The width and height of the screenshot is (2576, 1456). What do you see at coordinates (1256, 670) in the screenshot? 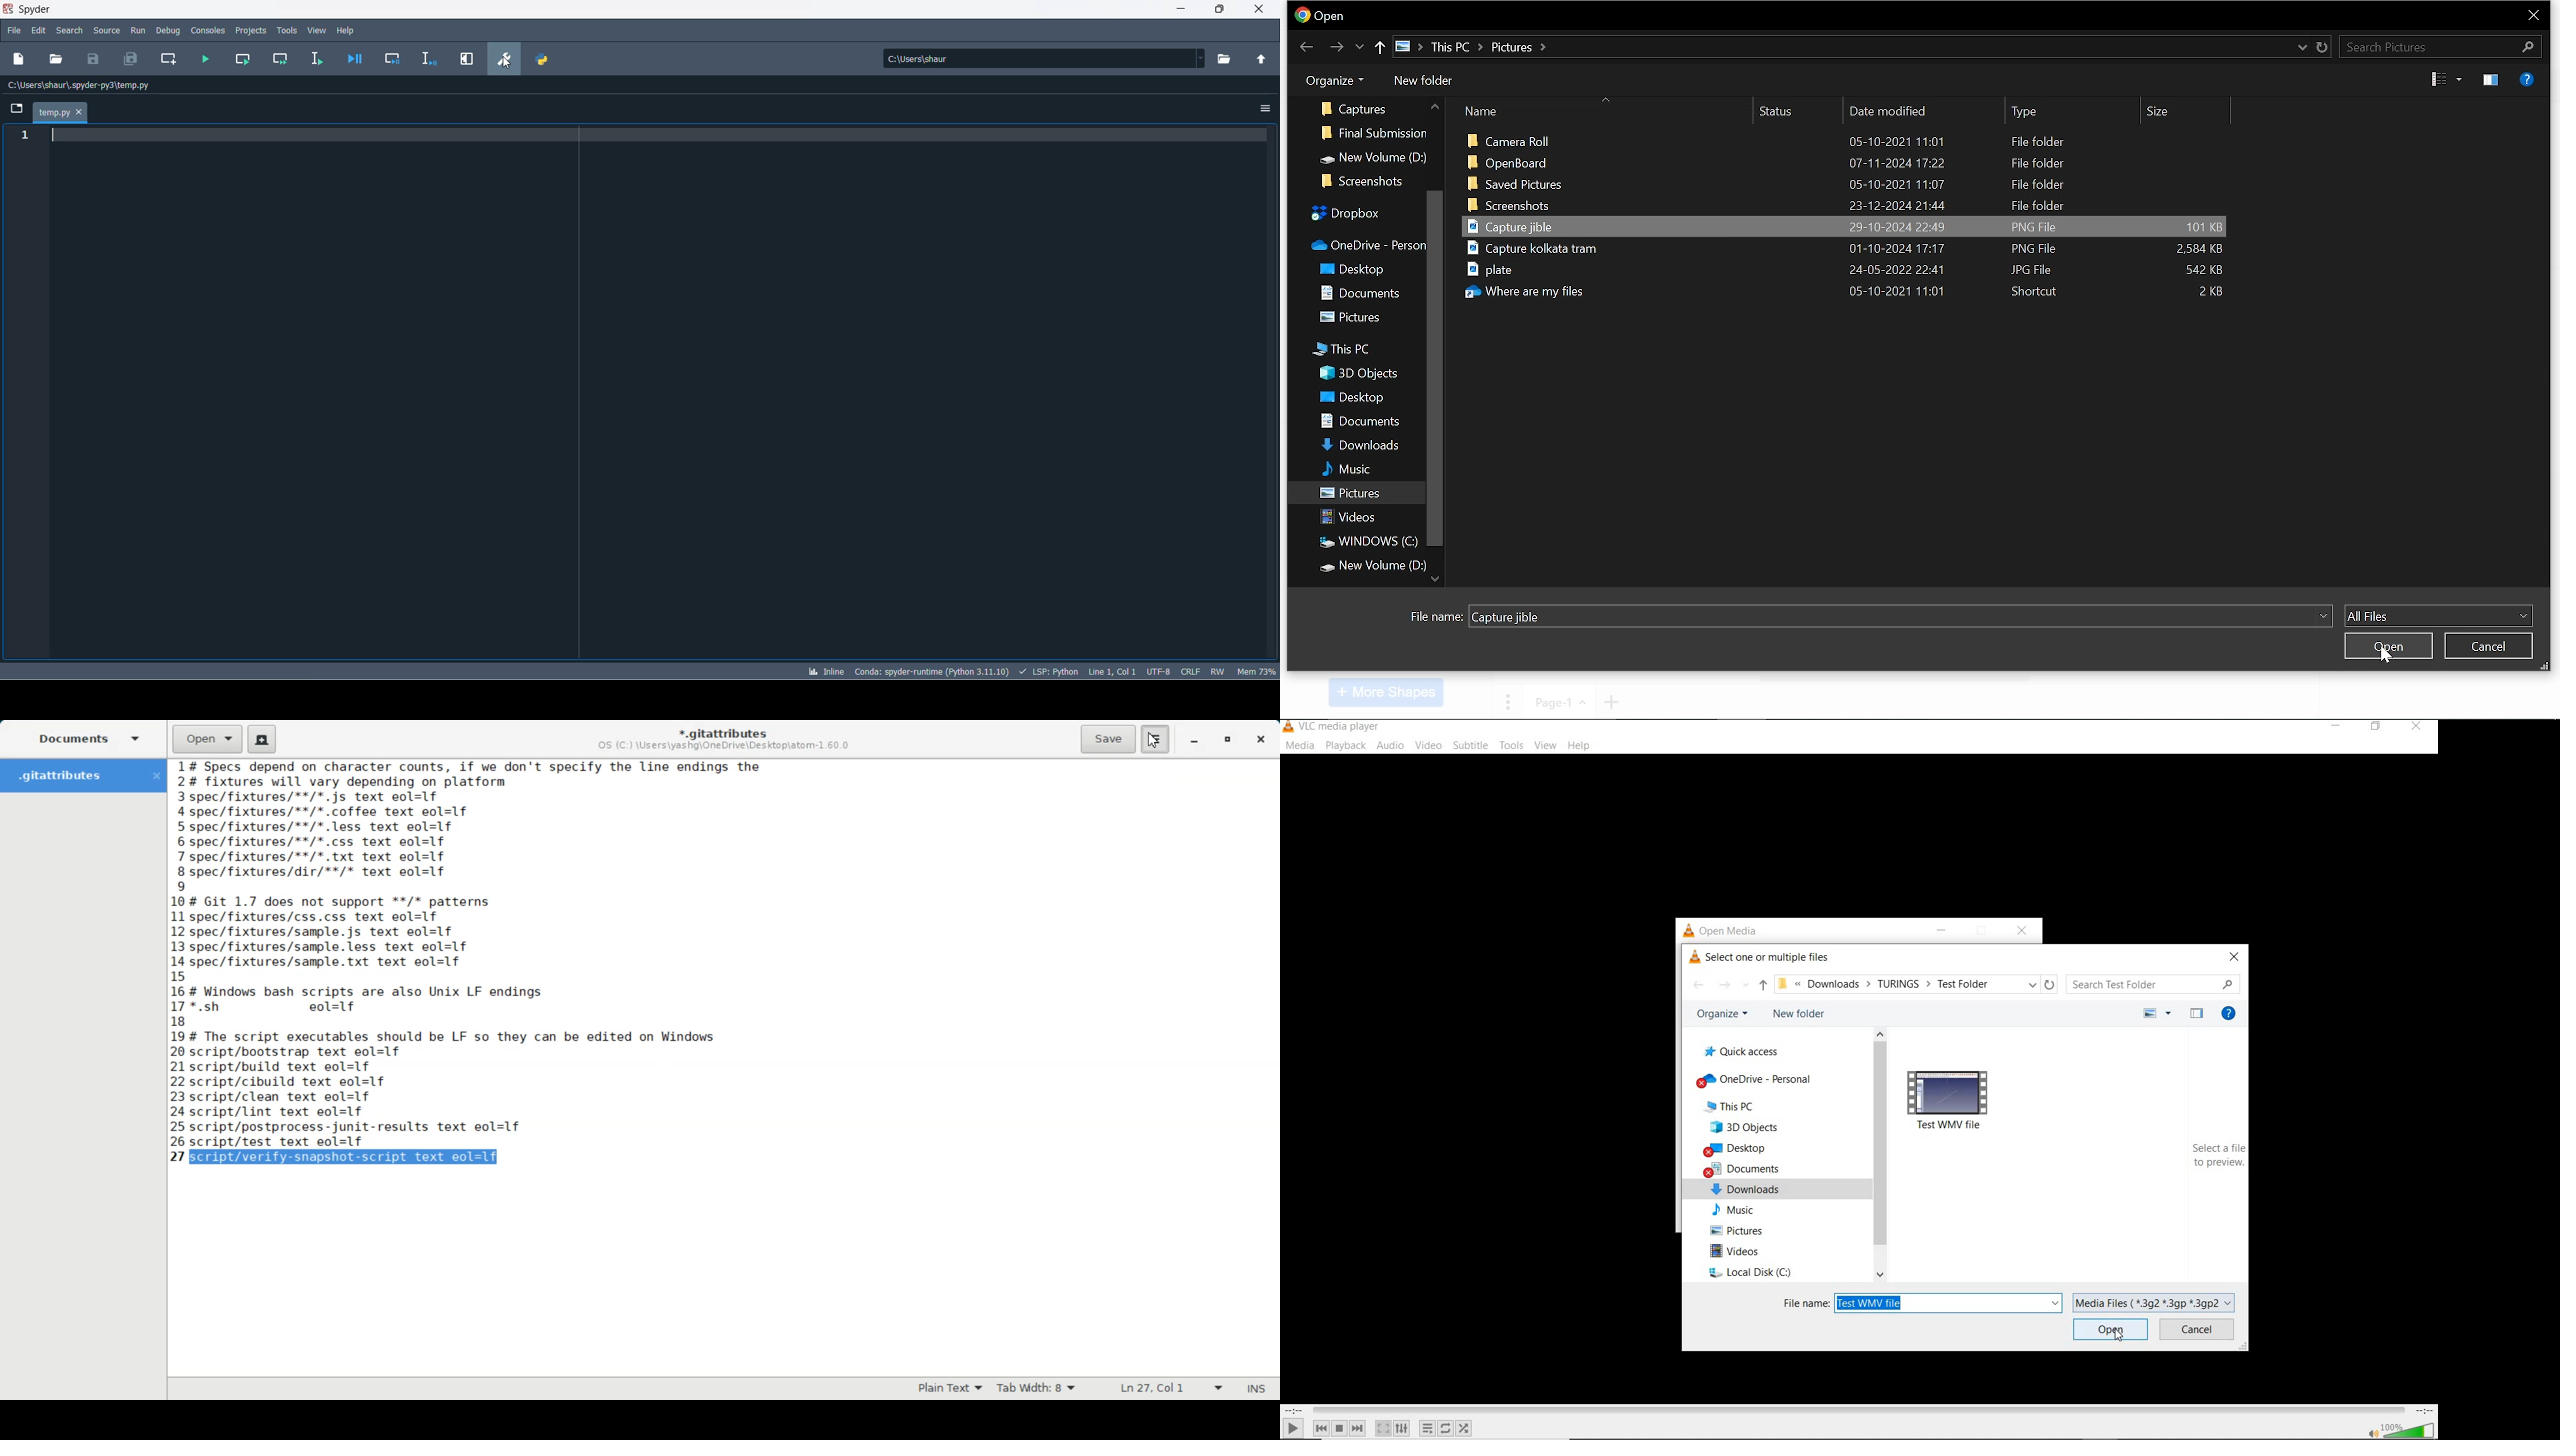
I see `memory usage` at bounding box center [1256, 670].